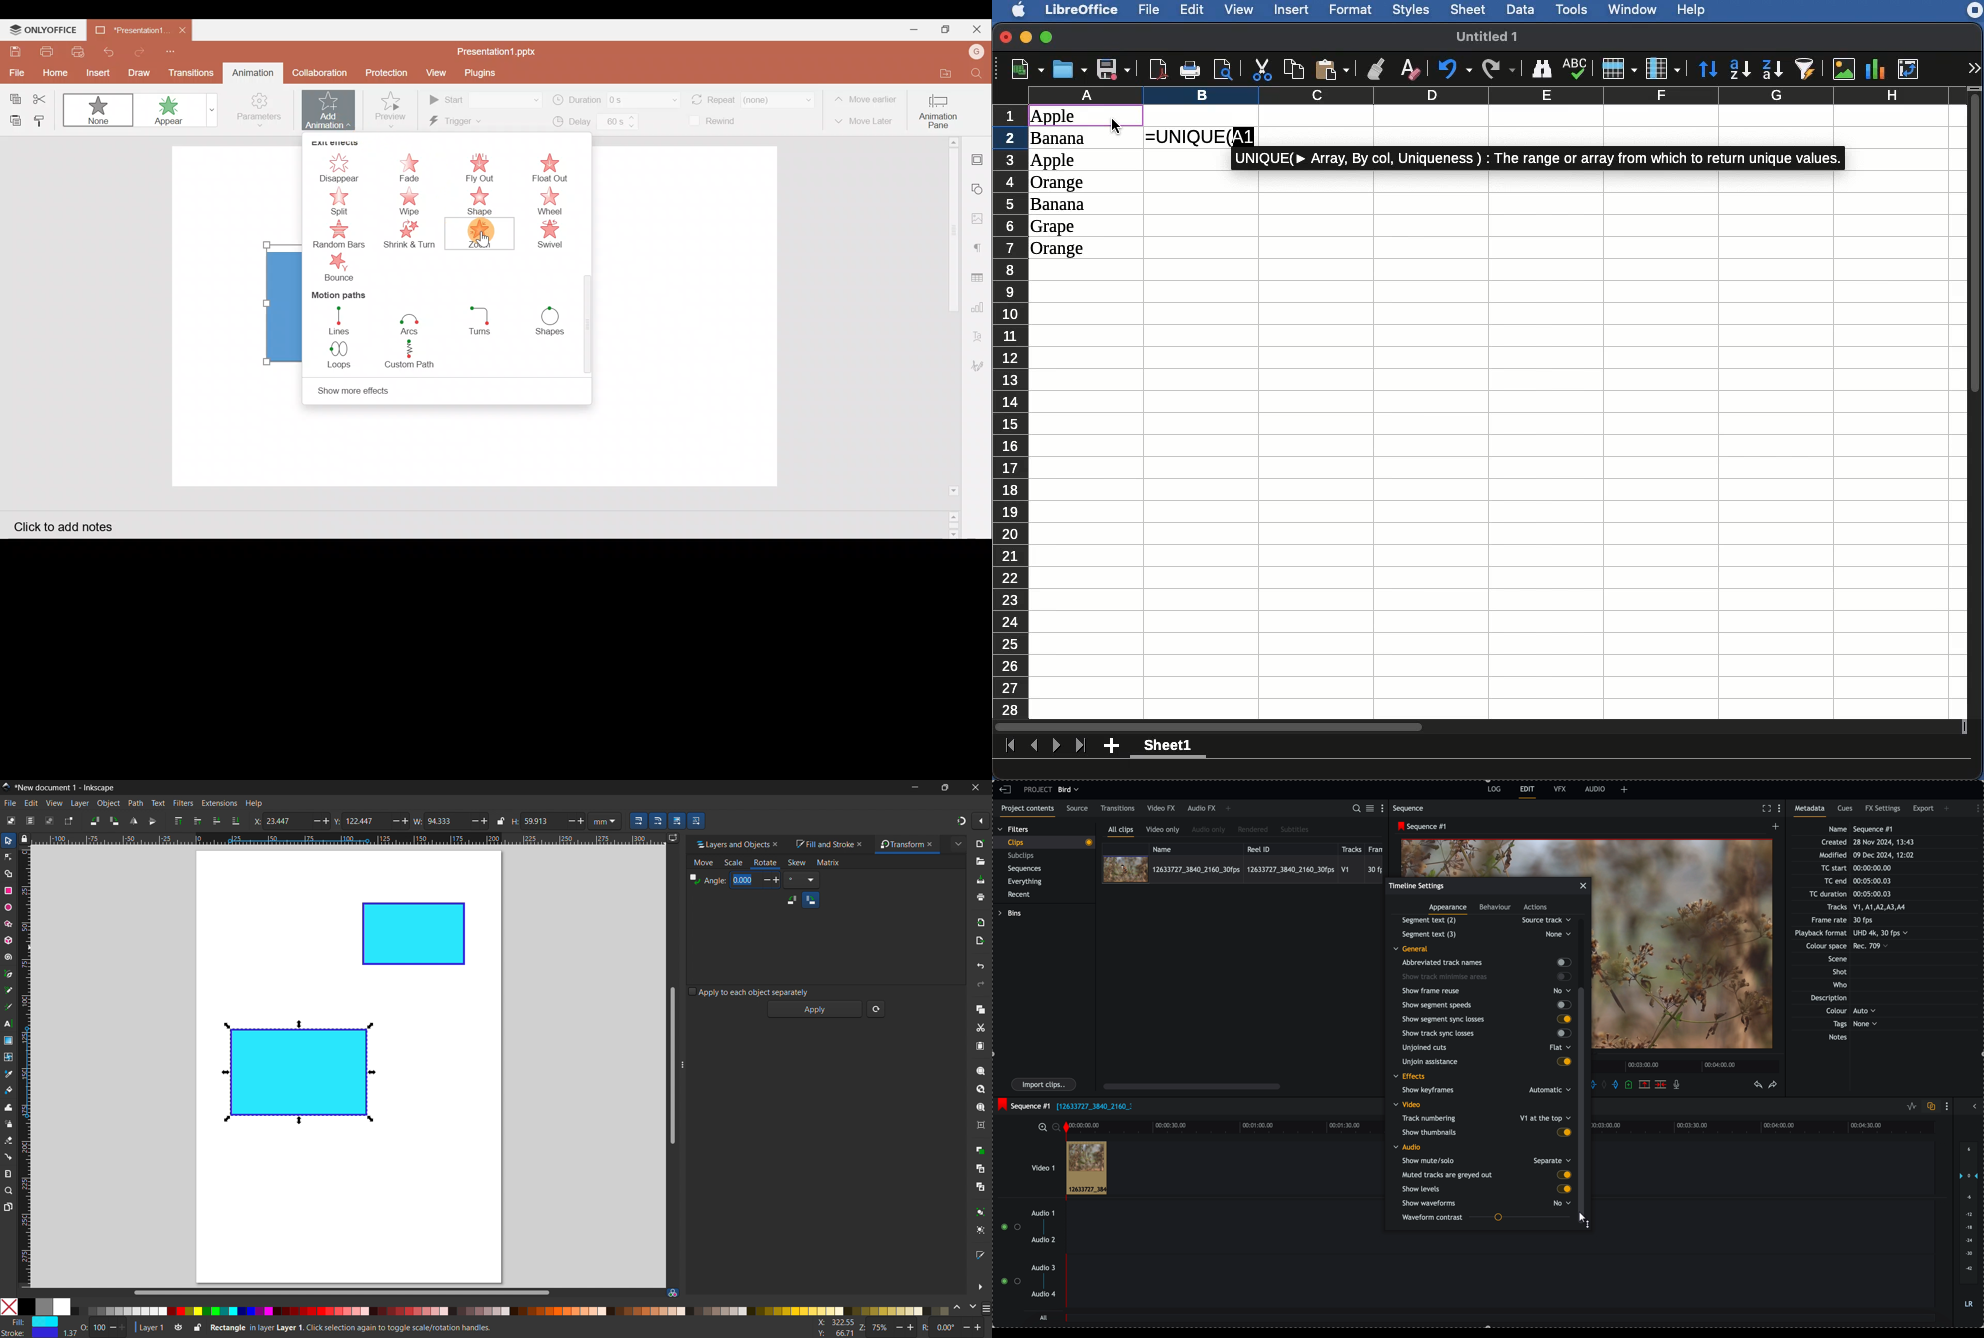 The height and width of the screenshot is (1344, 1988). What do you see at coordinates (607, 820) in the screenshot?
I see `mm` at bounding box center [607, 820].